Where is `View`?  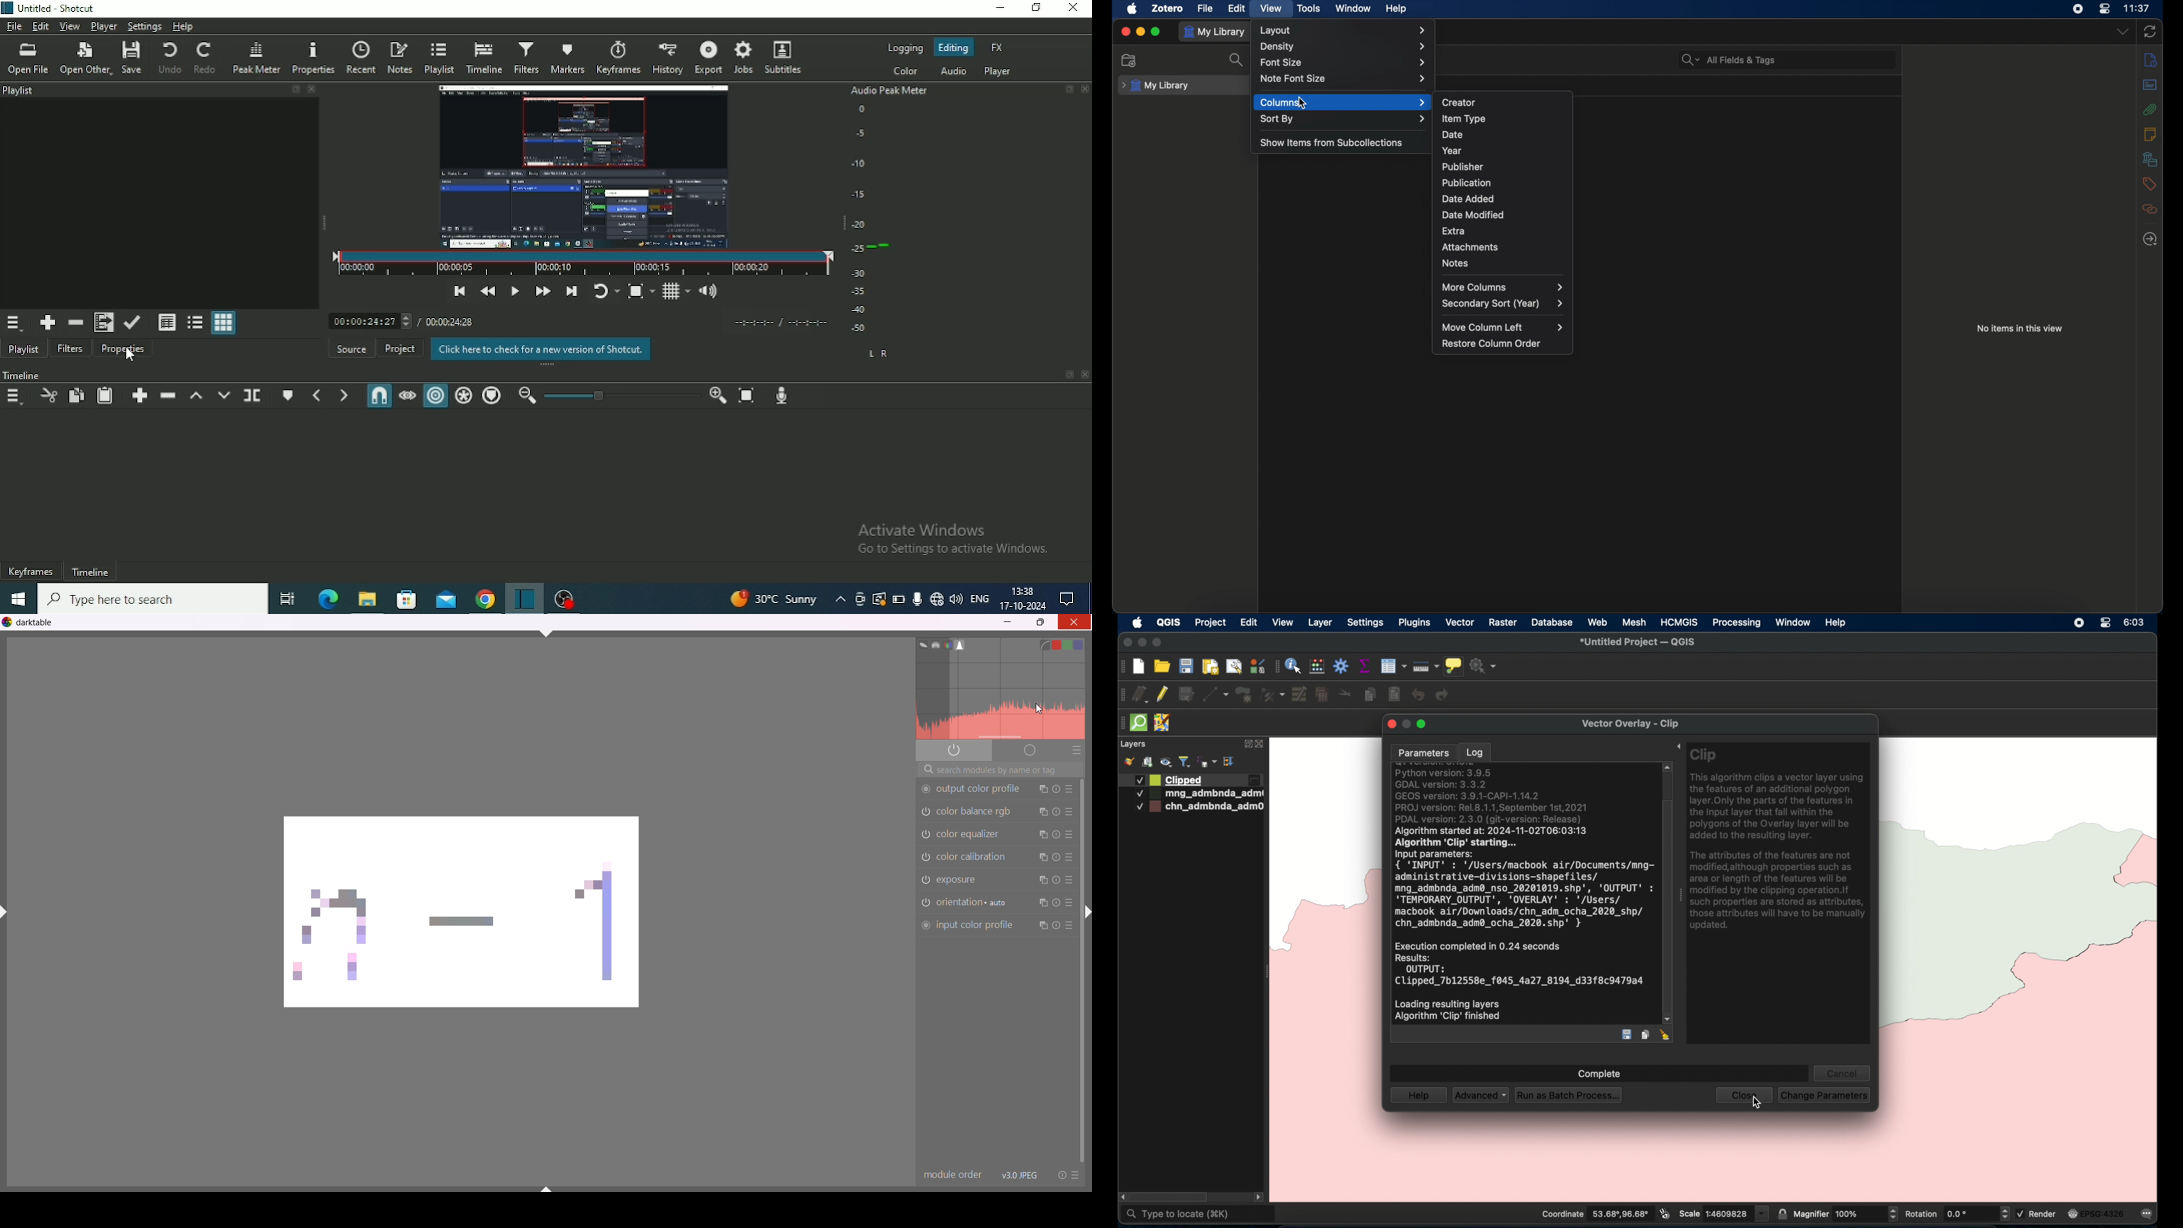 View is located at coordinates (68, 26).